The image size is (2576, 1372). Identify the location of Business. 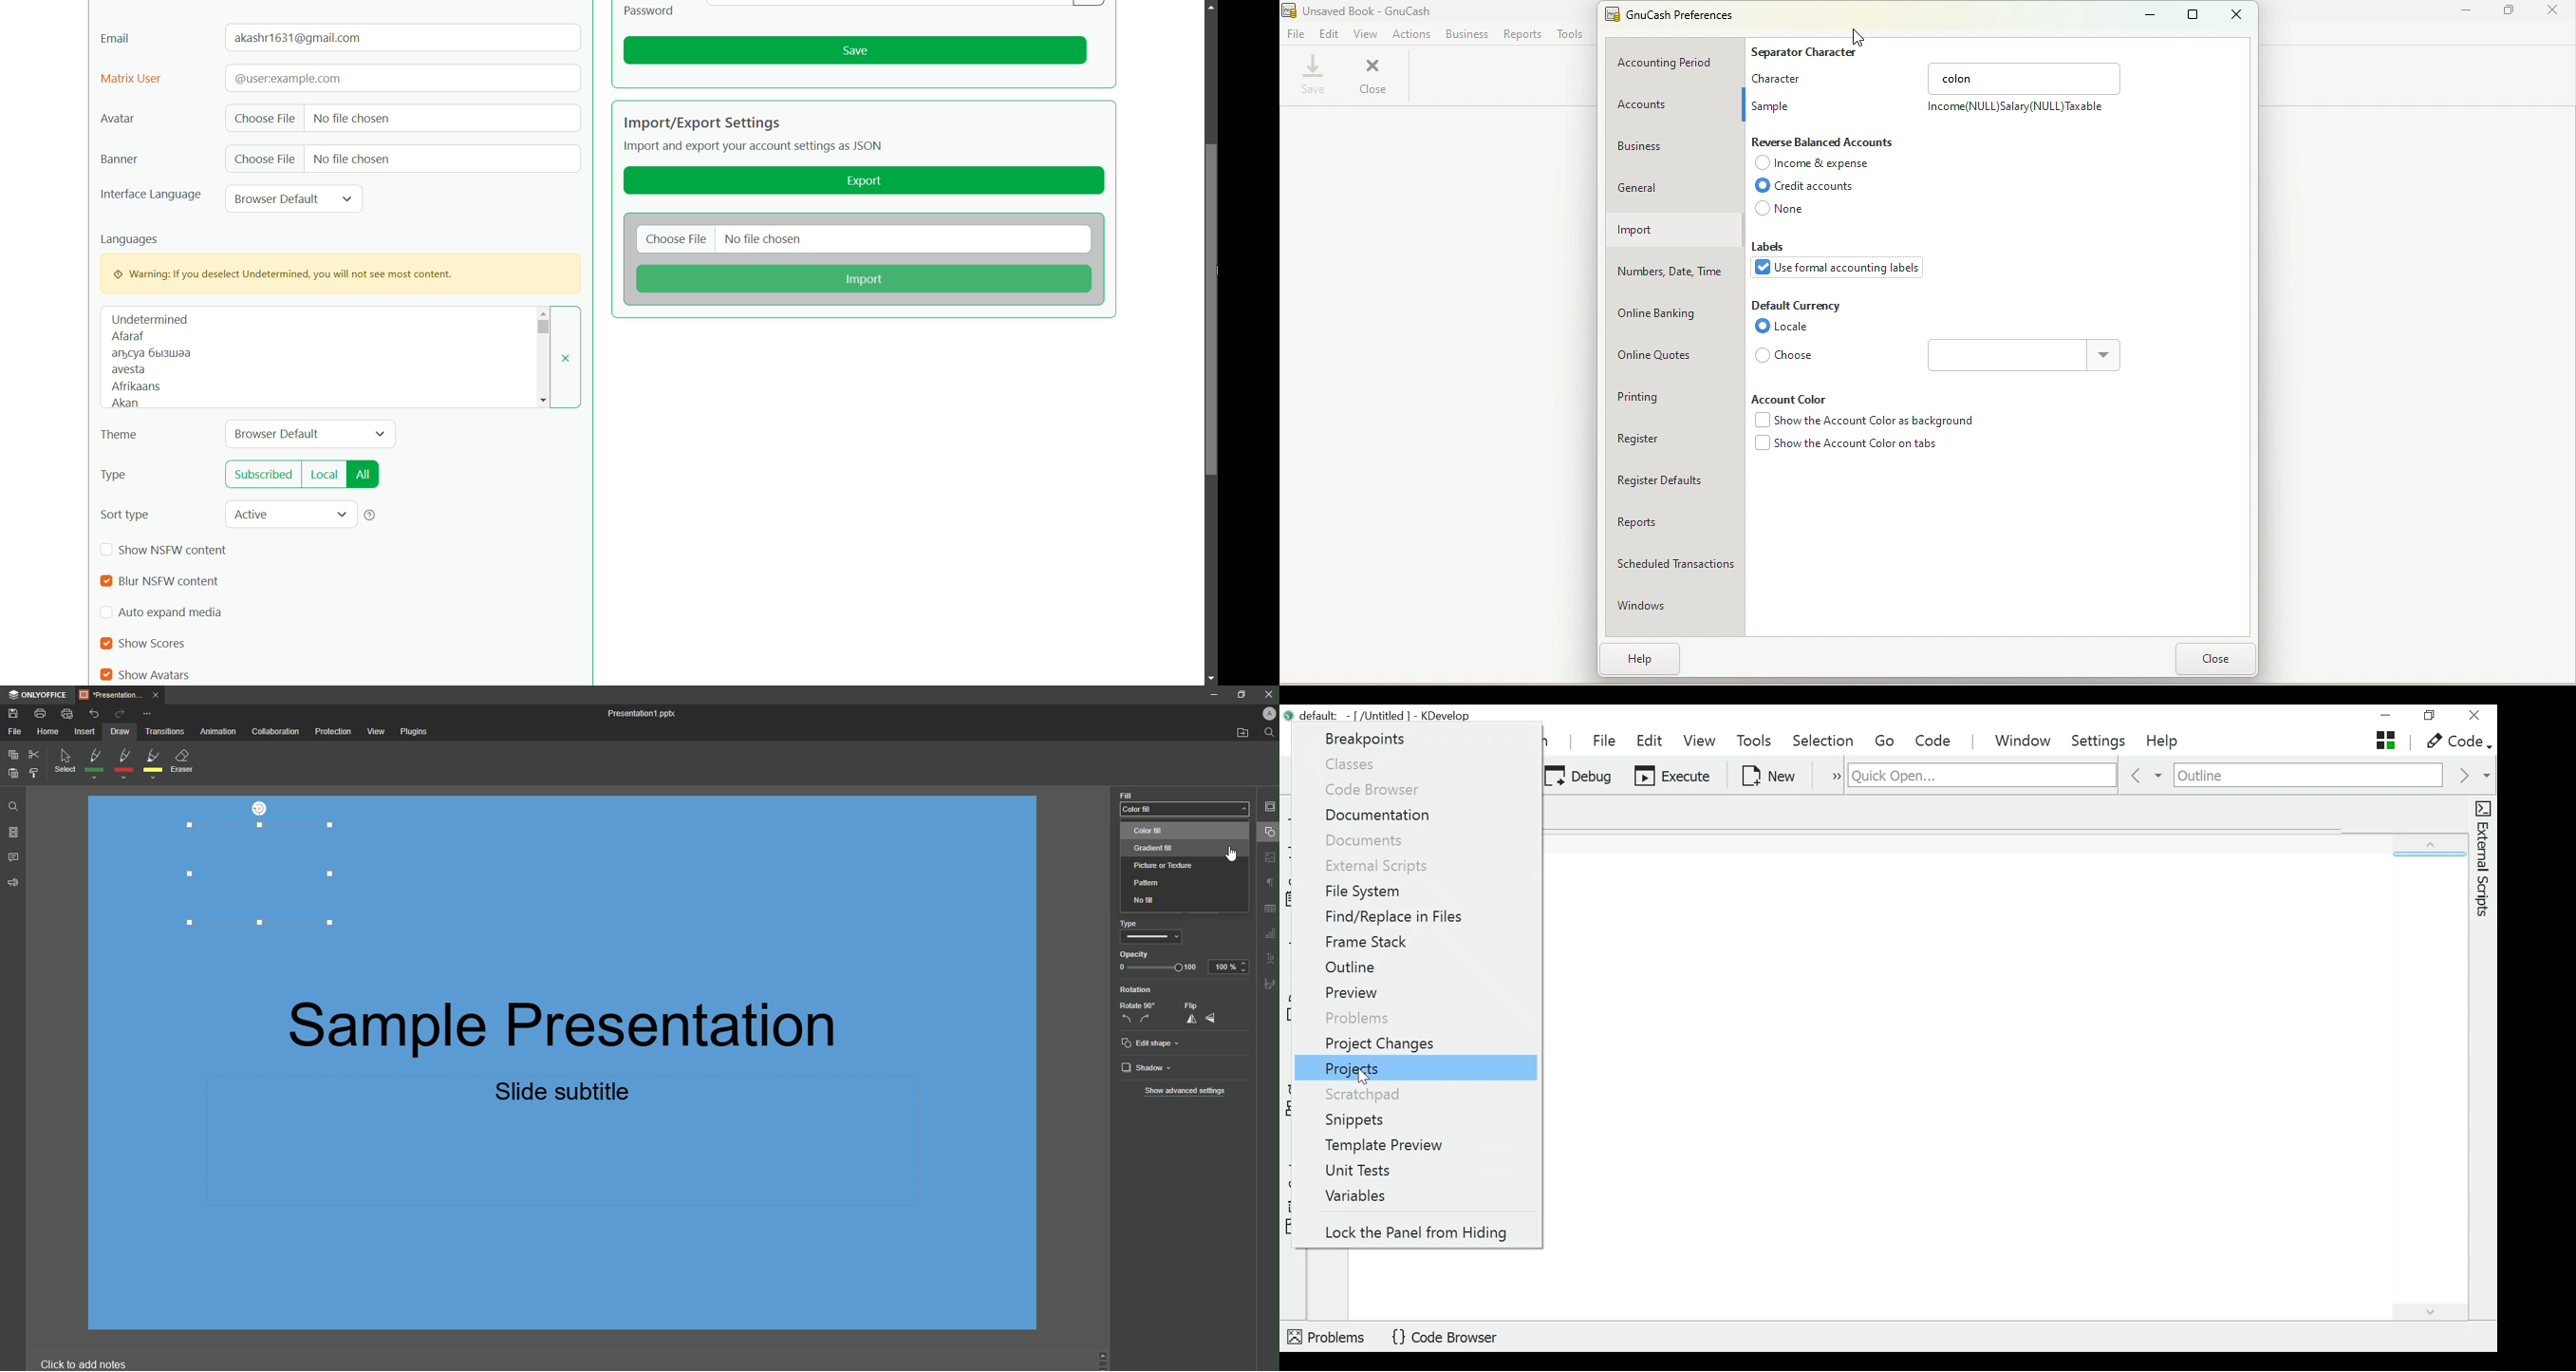
(1466, 33).